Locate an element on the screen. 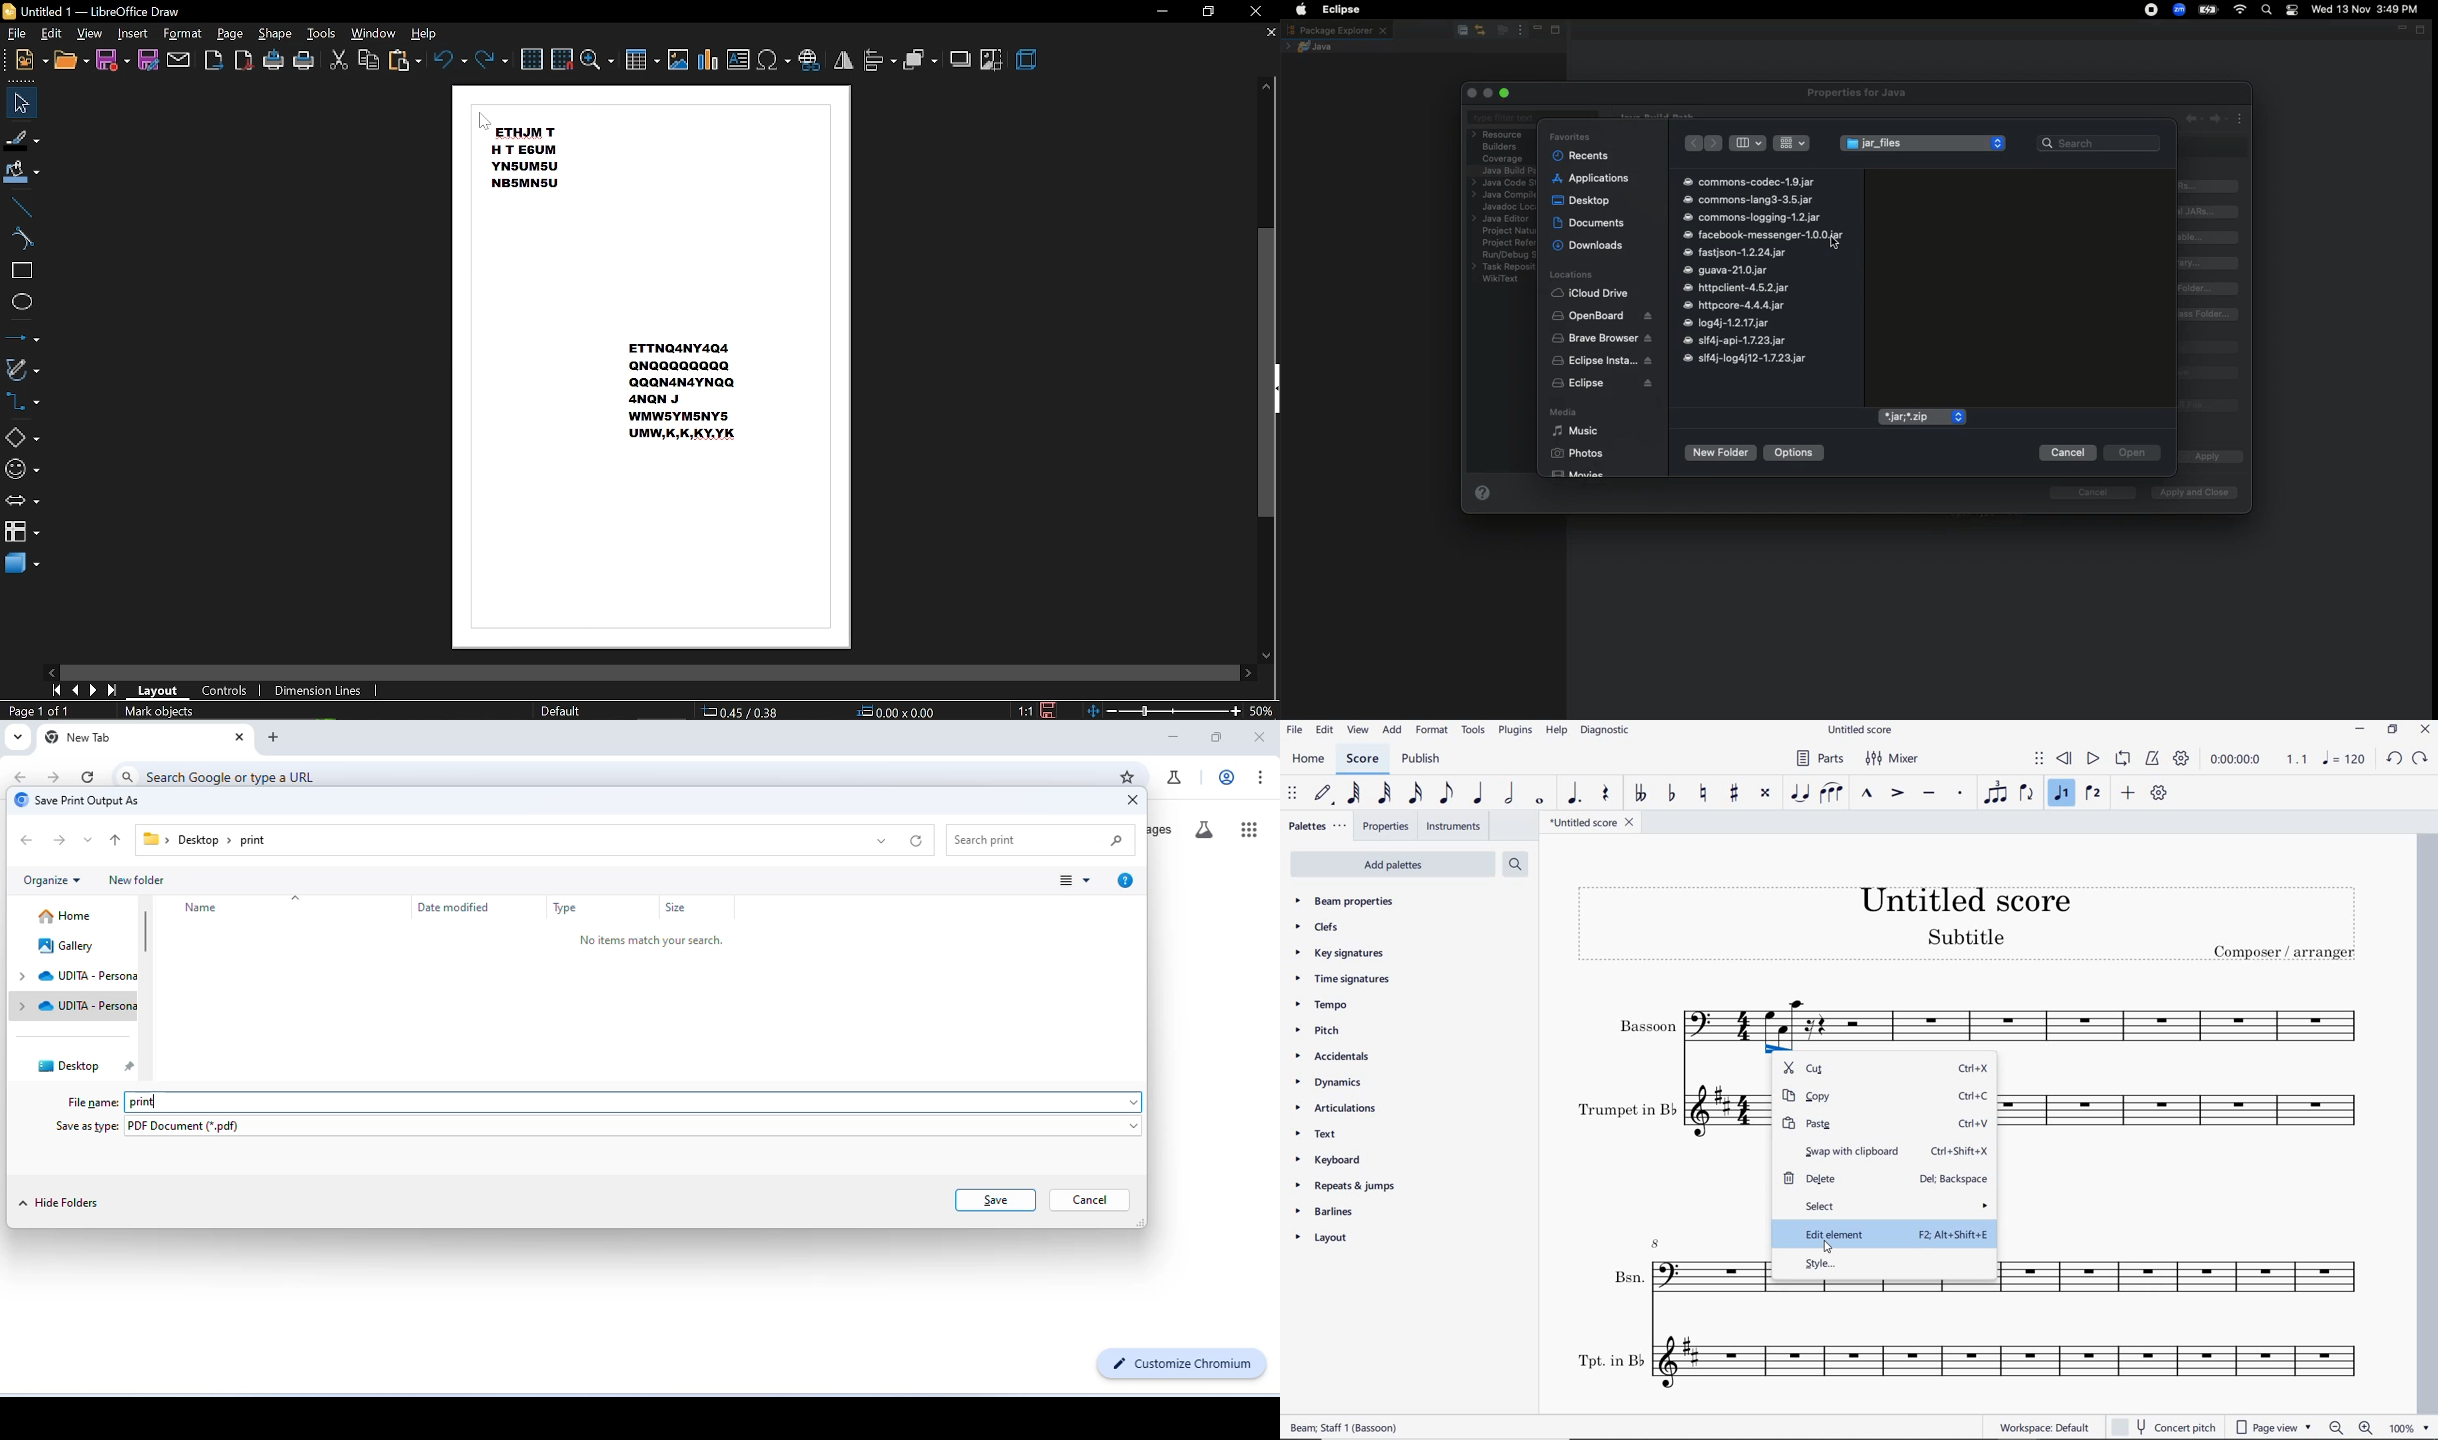 Image resolution: width=2464 pixels, height=1456 pixels. page is located at coordinates (230, 33).